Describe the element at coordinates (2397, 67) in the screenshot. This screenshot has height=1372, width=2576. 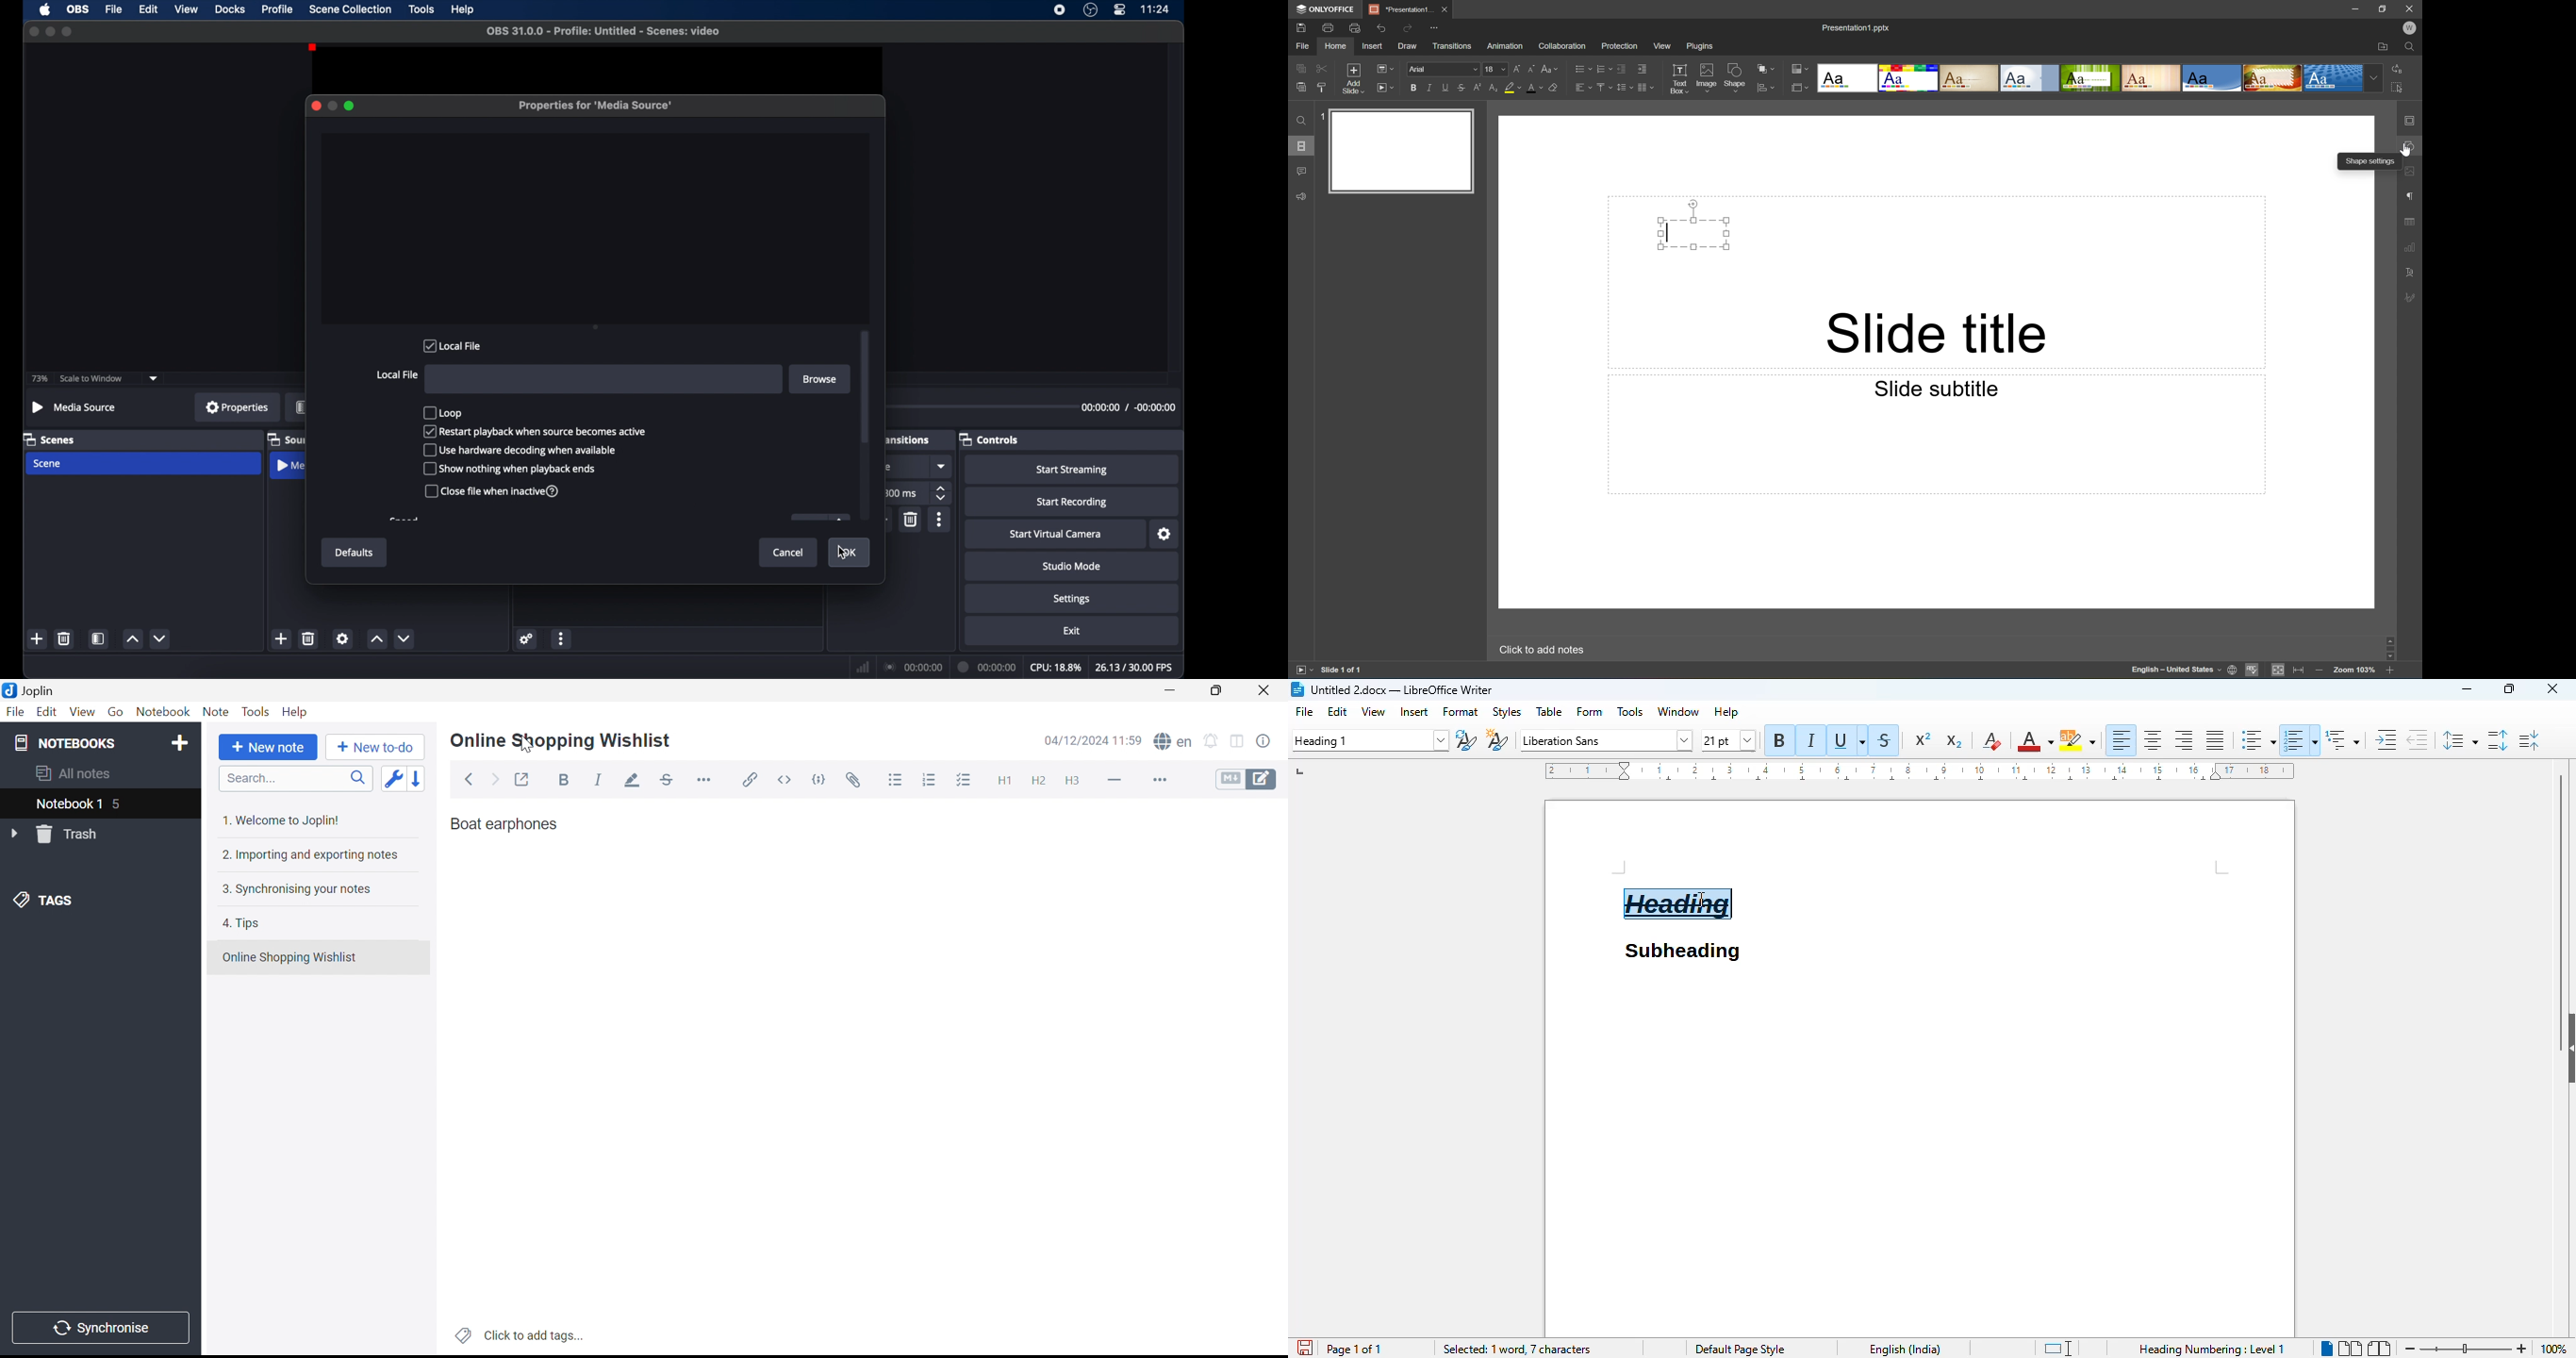
I see `Replace` at that location.